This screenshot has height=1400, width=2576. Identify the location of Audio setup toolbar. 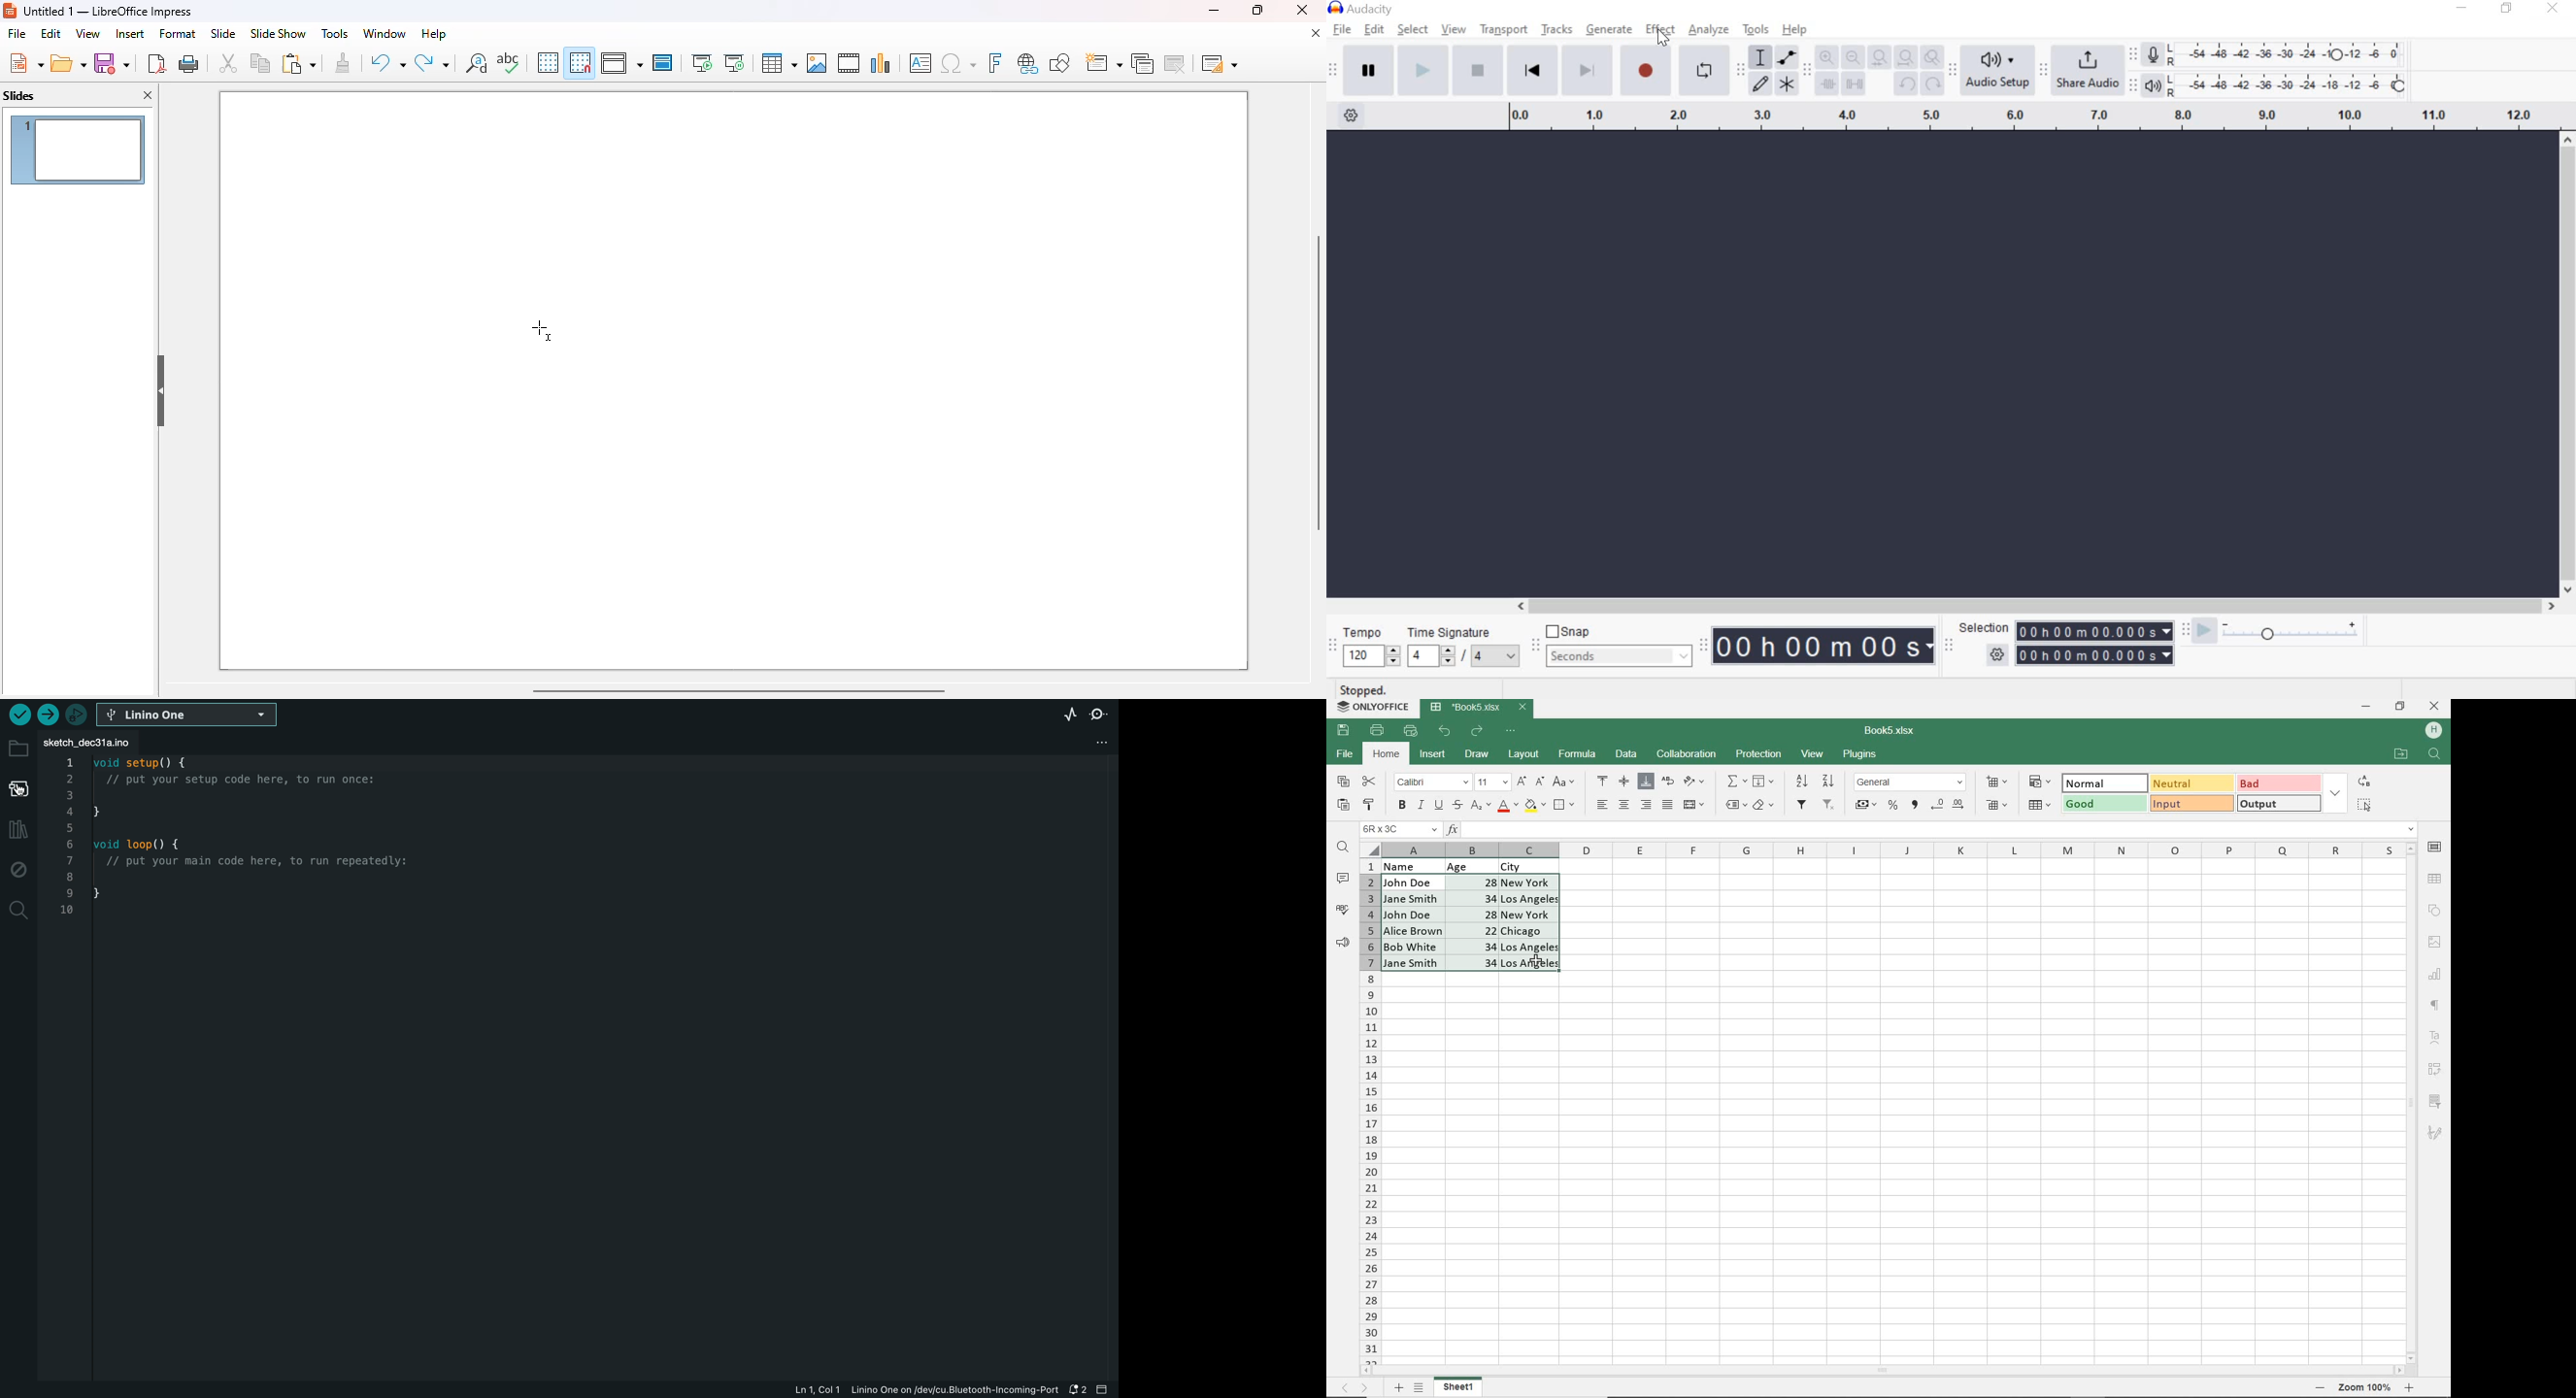
(1955, 70).